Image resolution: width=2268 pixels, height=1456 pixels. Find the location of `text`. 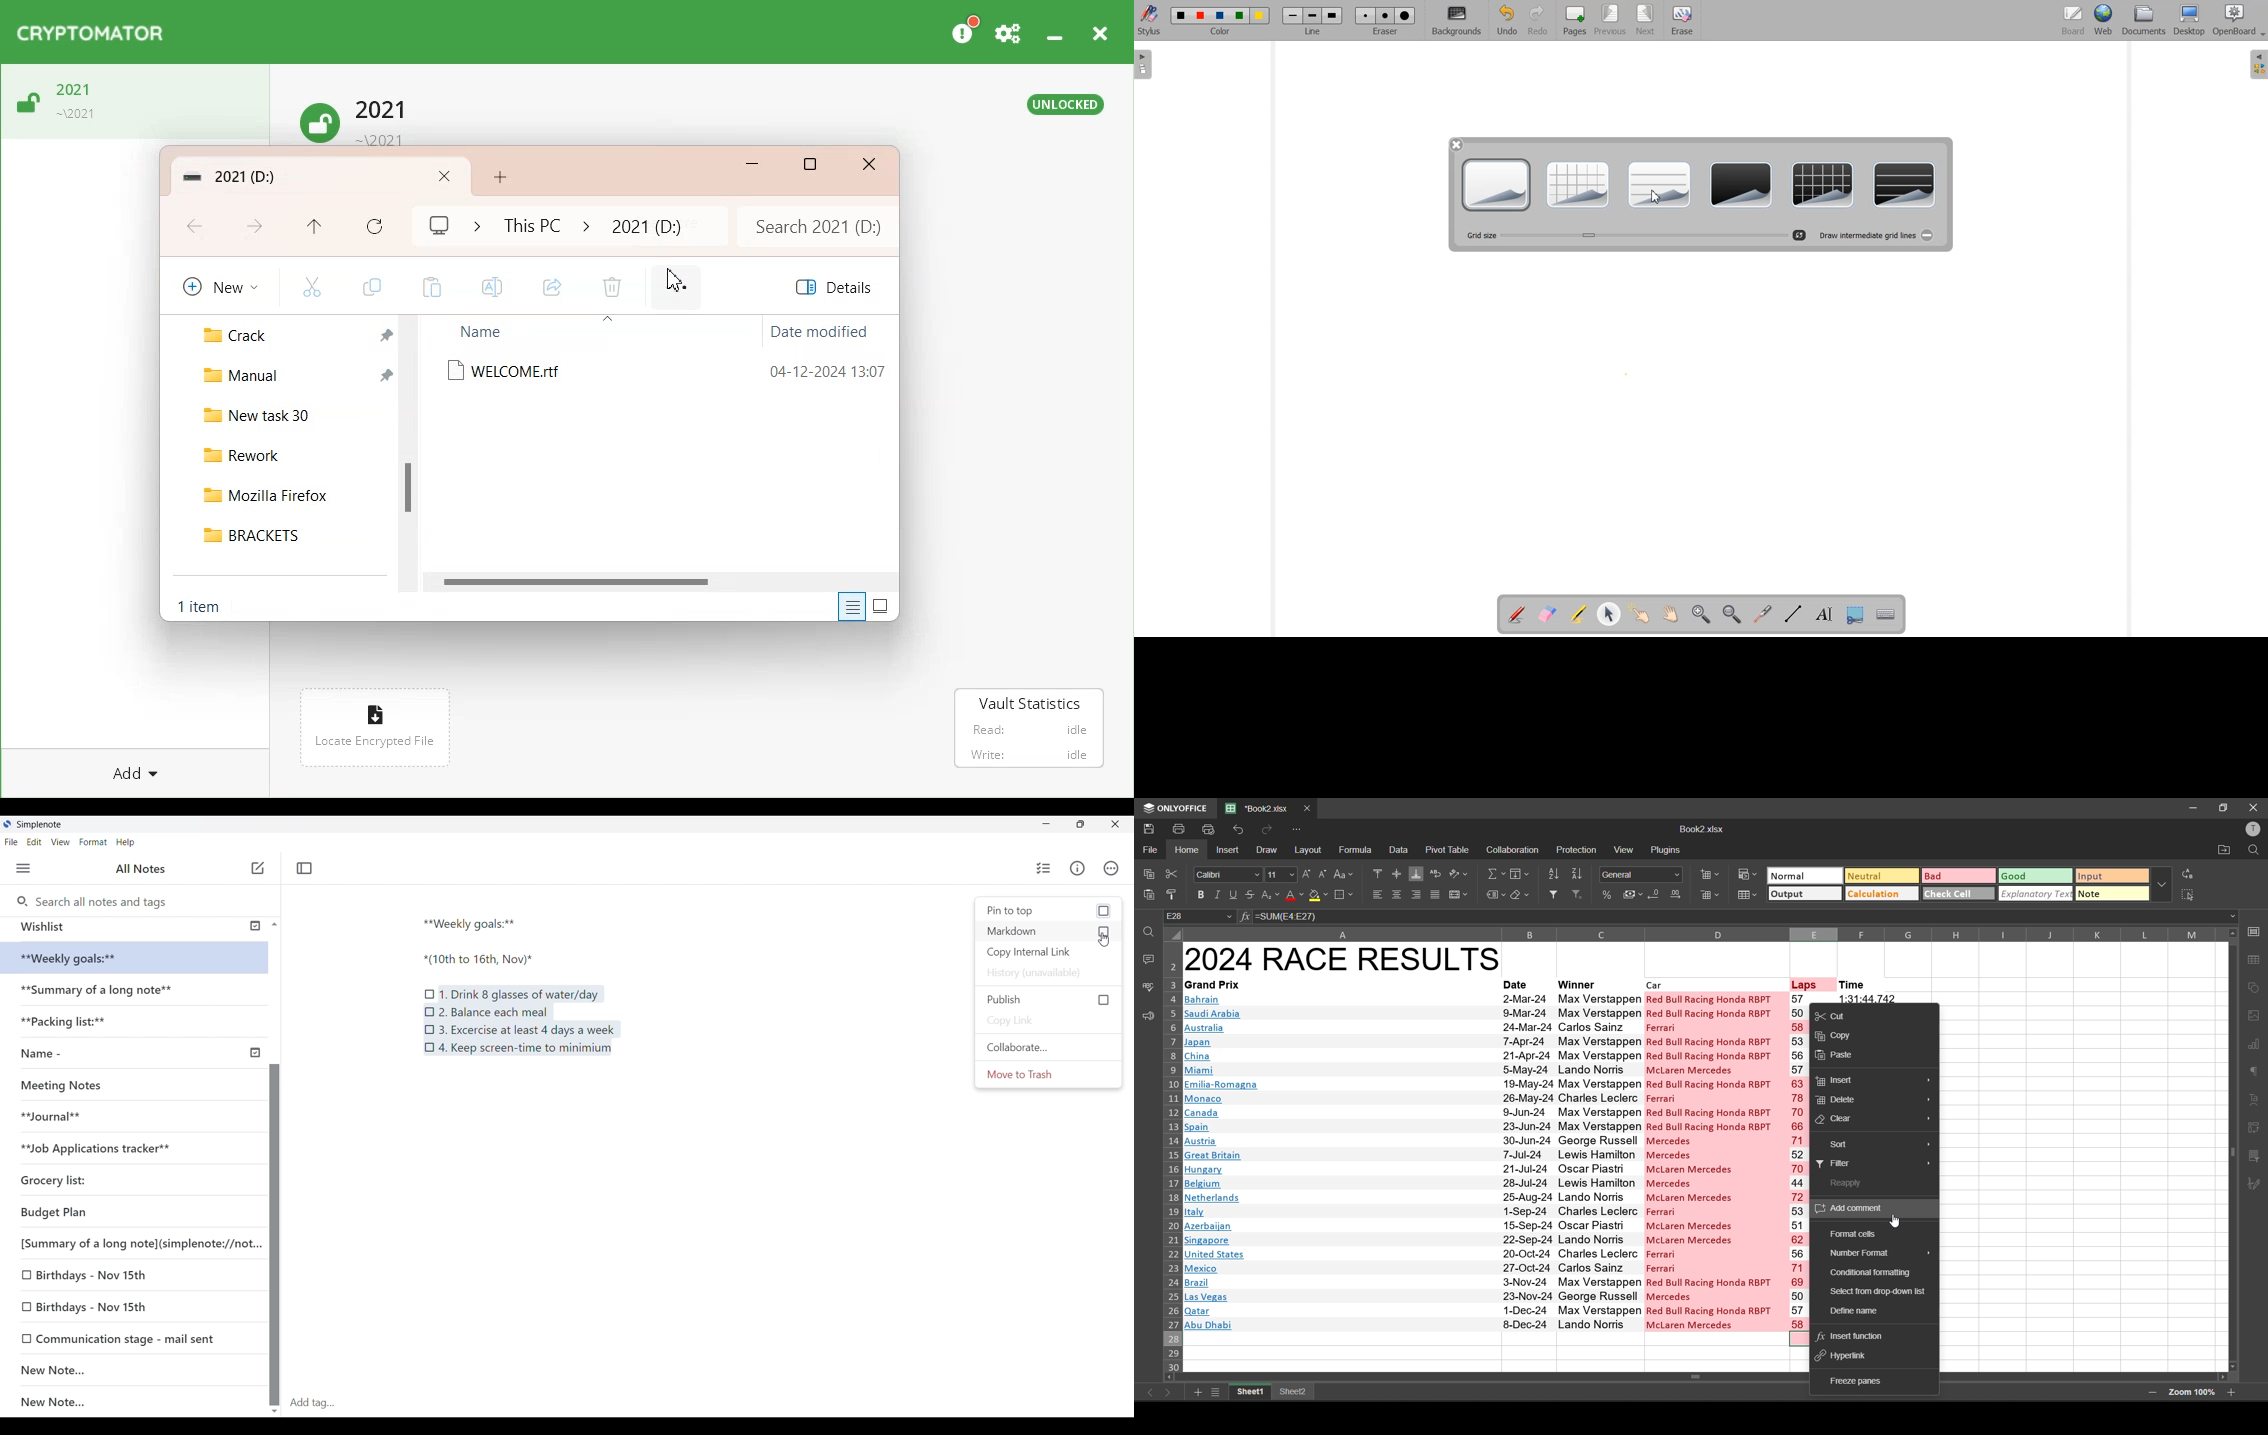

text is located at coordinates (2253, 1098).